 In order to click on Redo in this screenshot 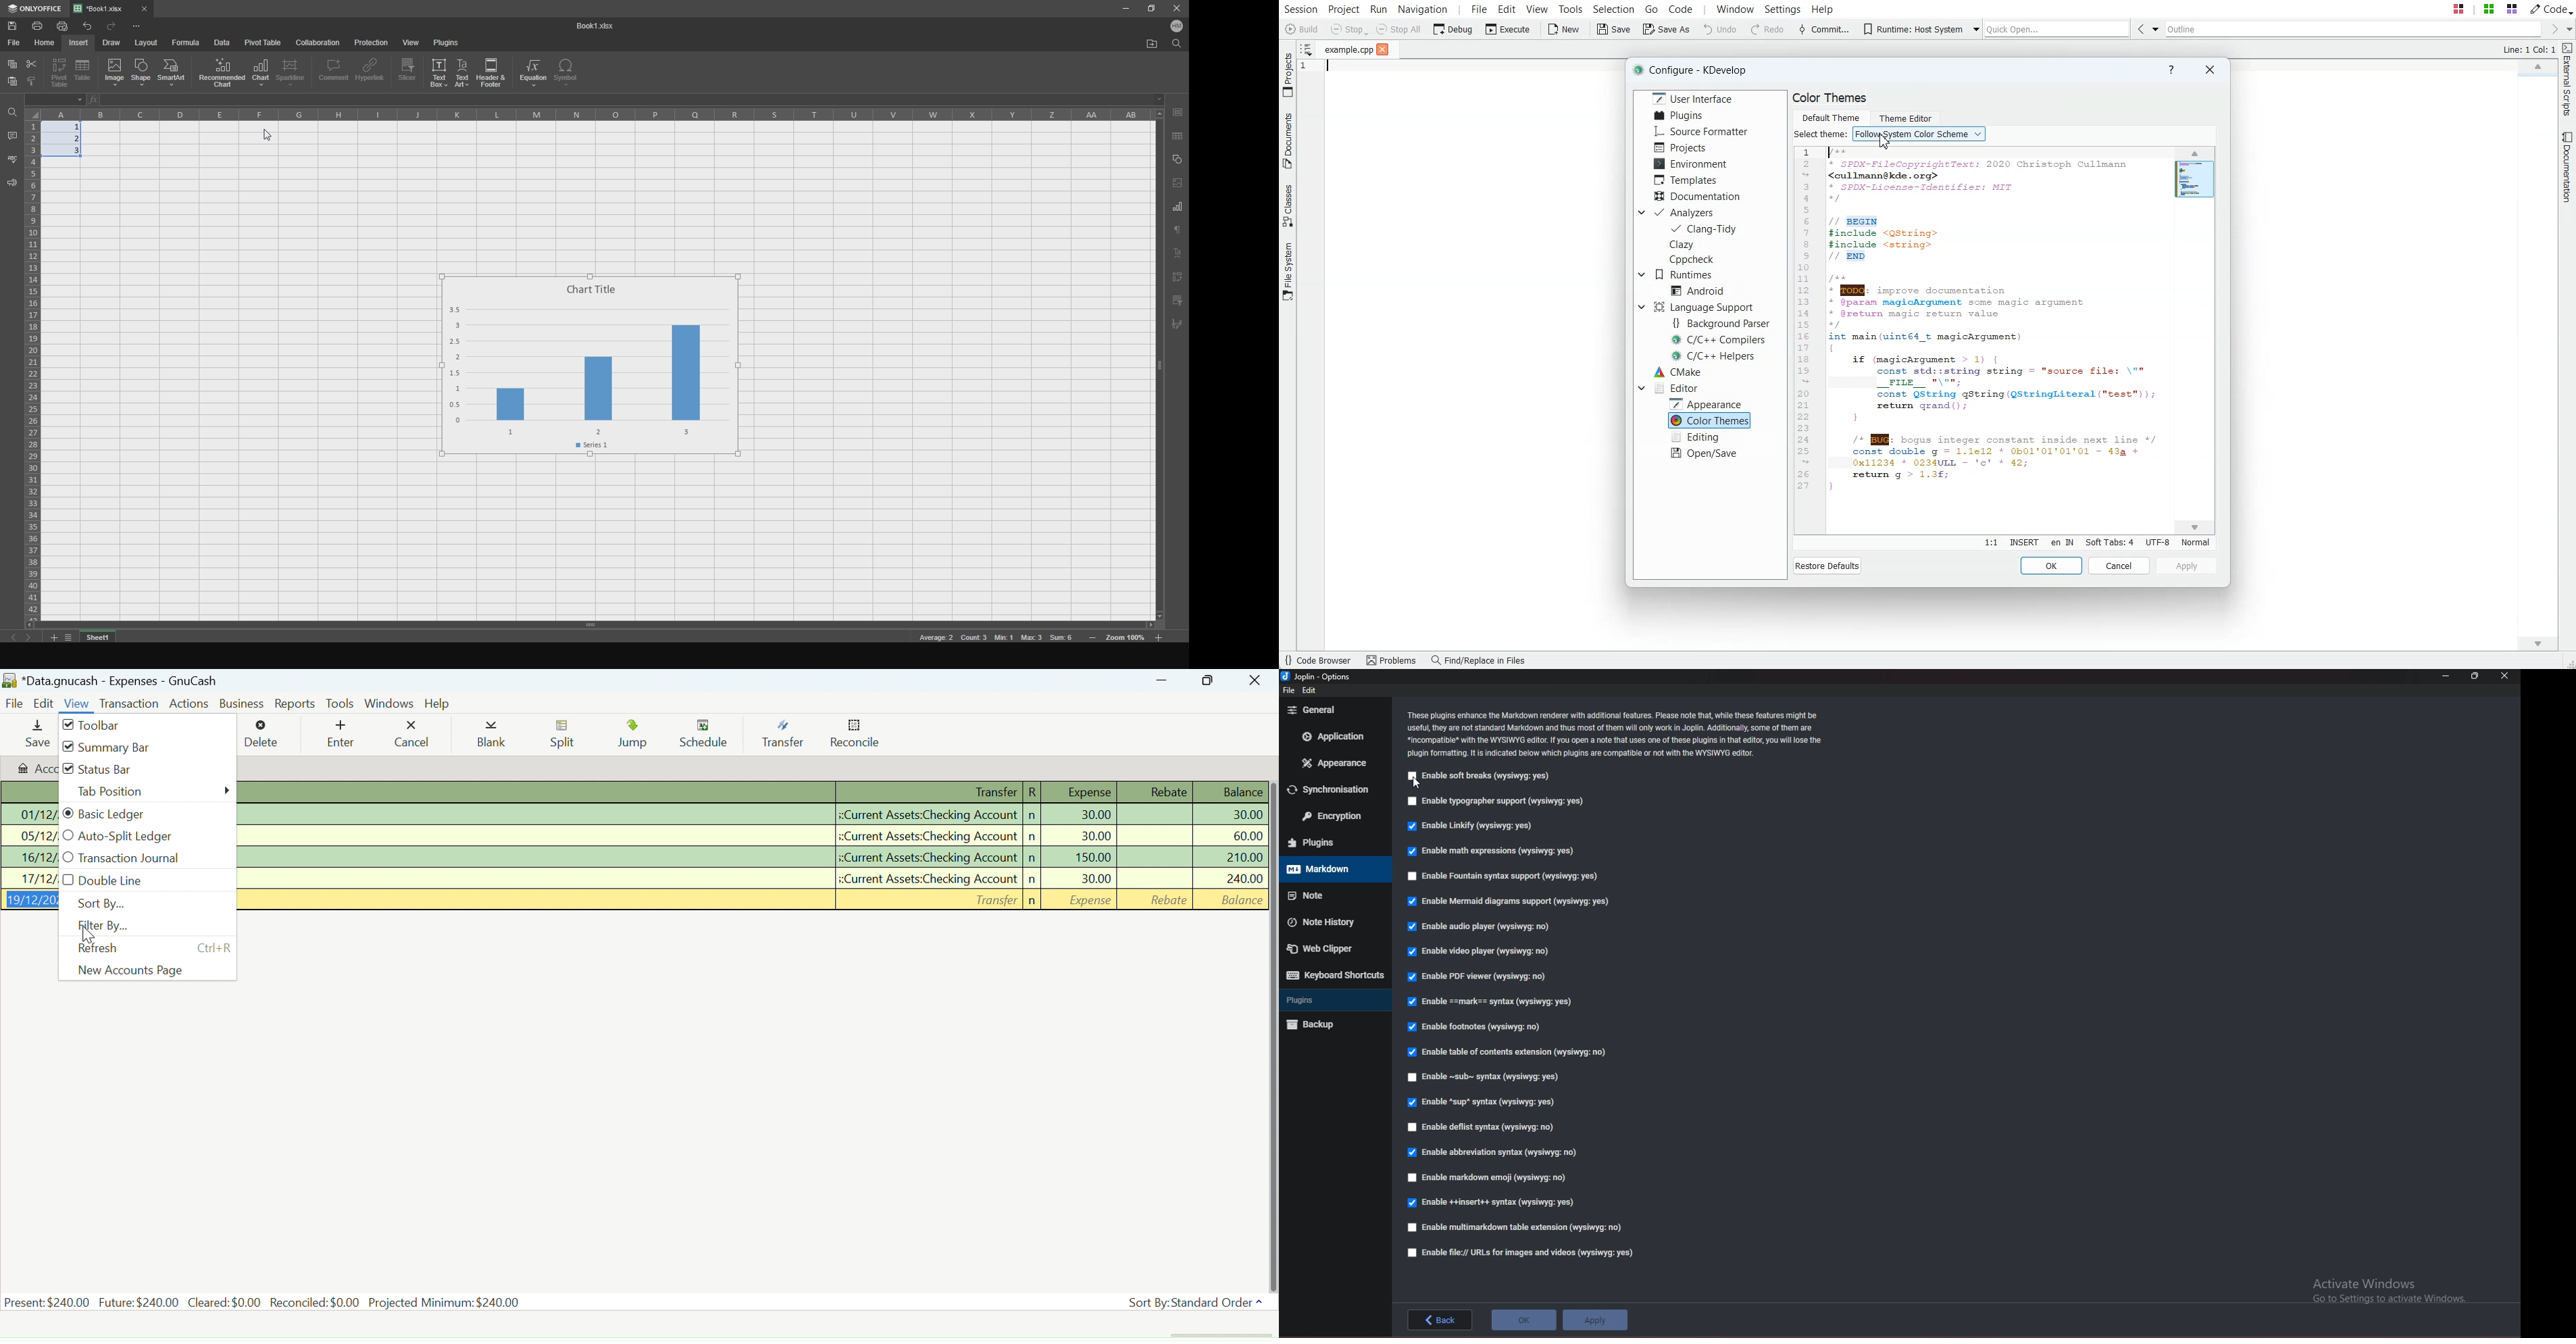, I will do `click(1768, 30)`.